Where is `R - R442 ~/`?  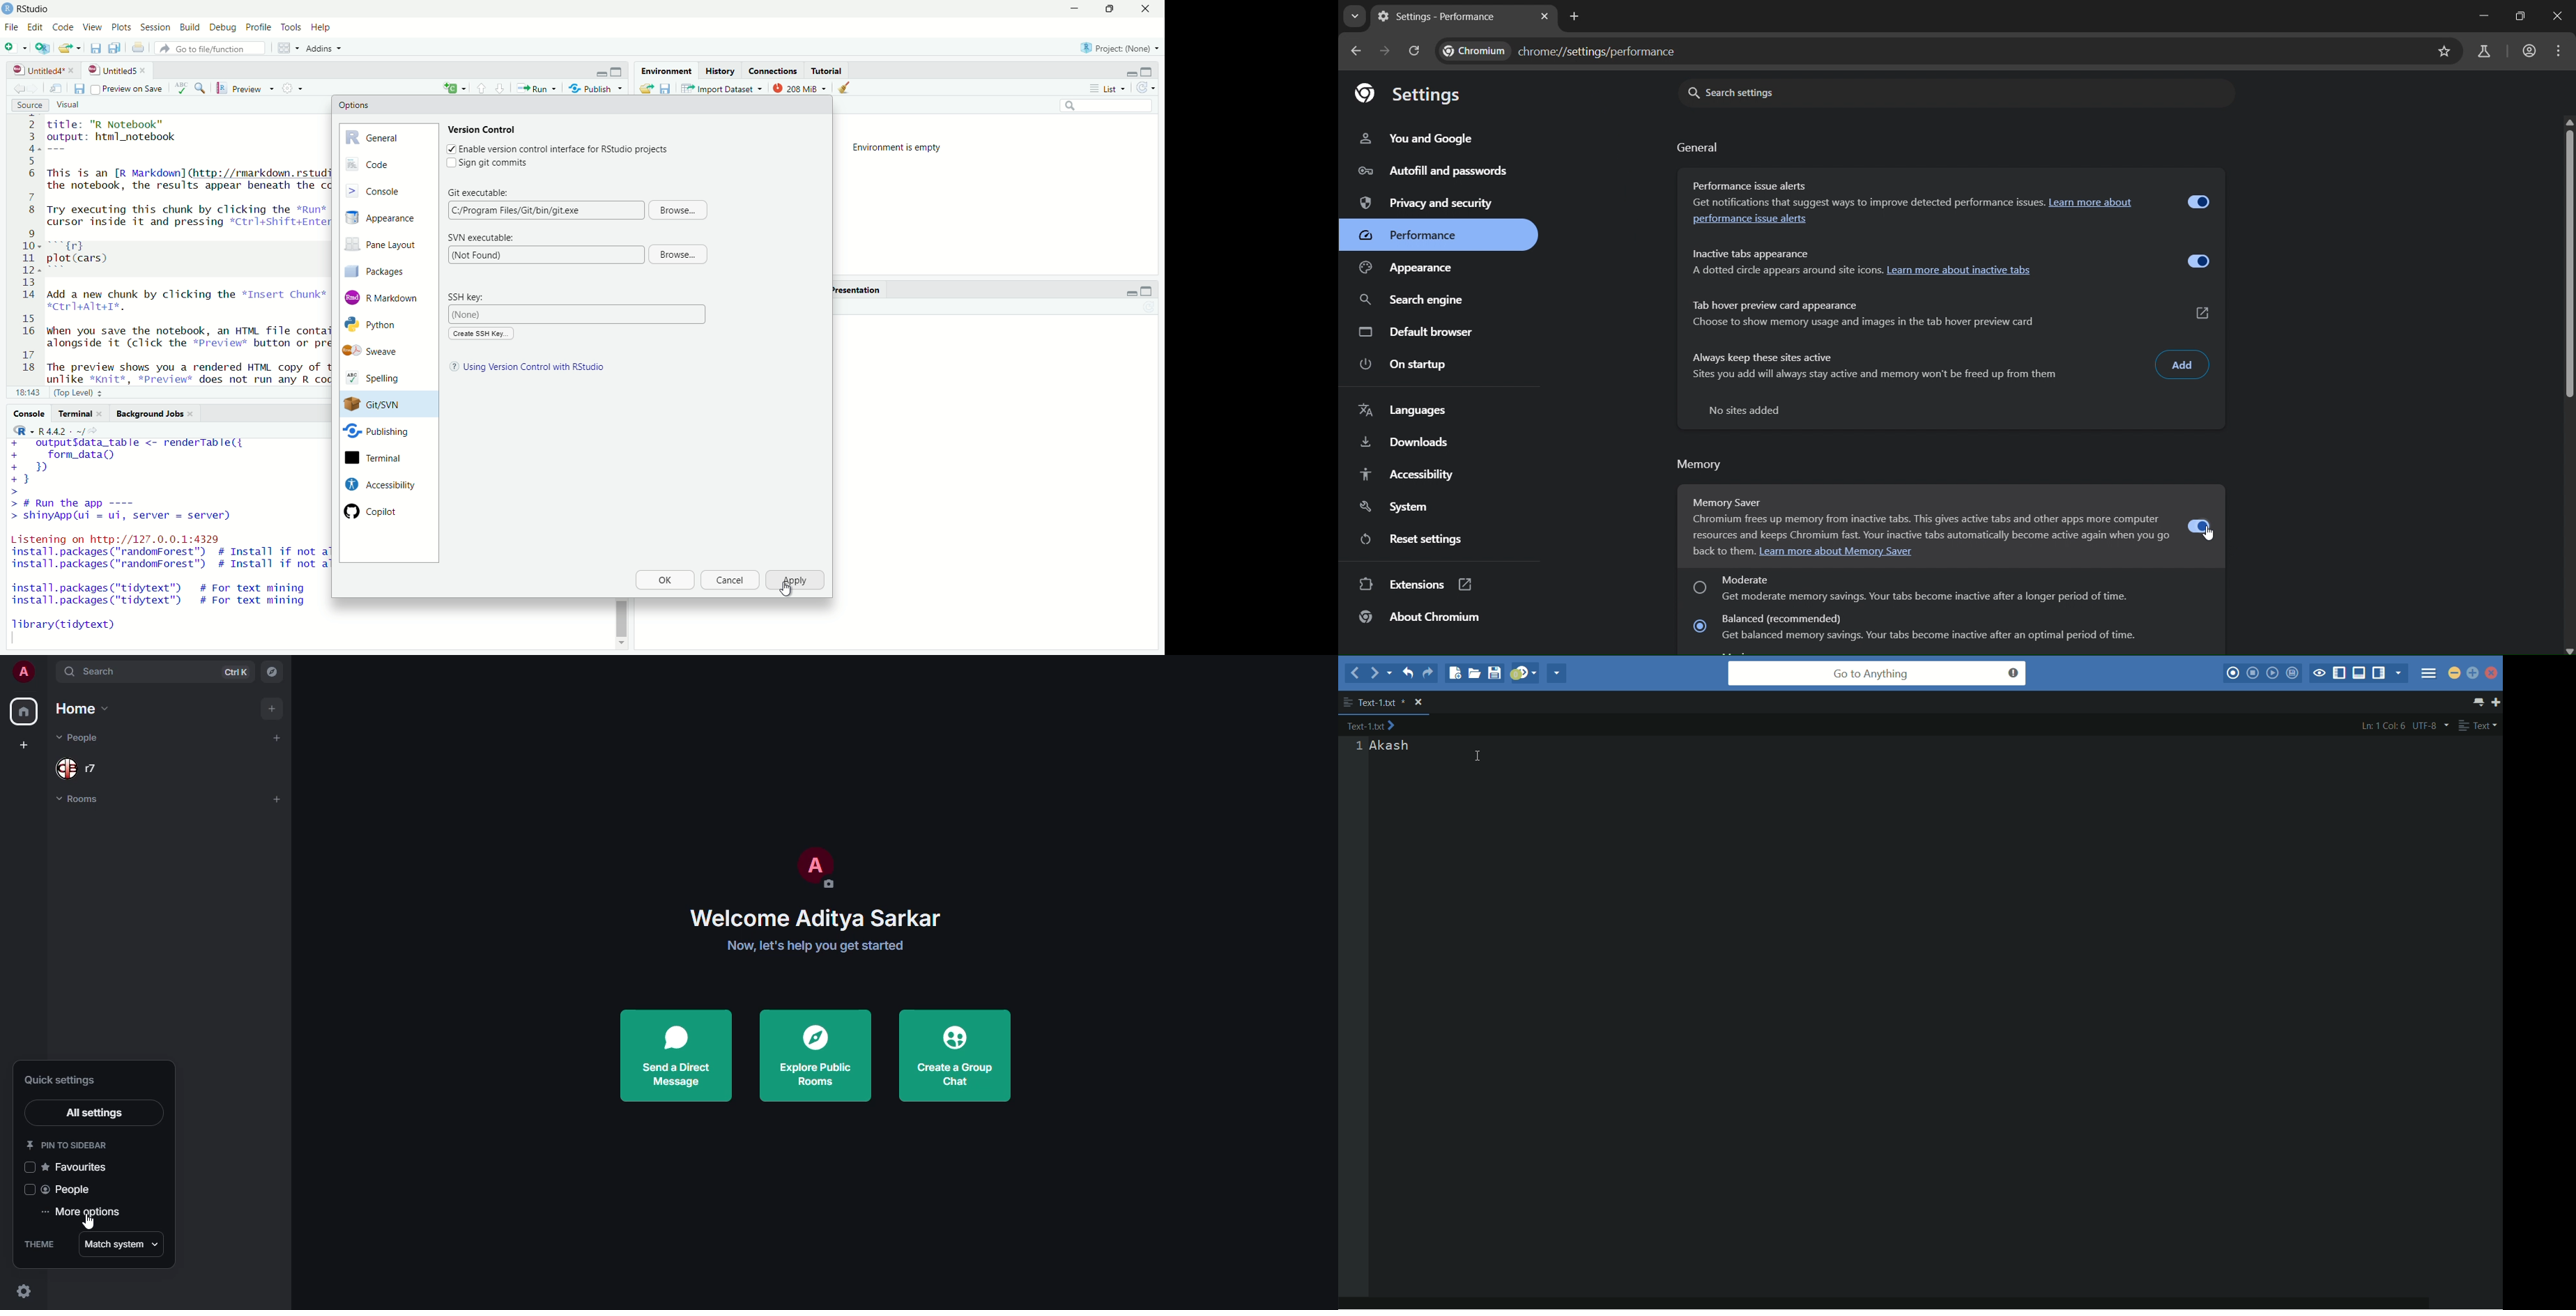
R - R442 ~/ is located at coordinates (47, 431).